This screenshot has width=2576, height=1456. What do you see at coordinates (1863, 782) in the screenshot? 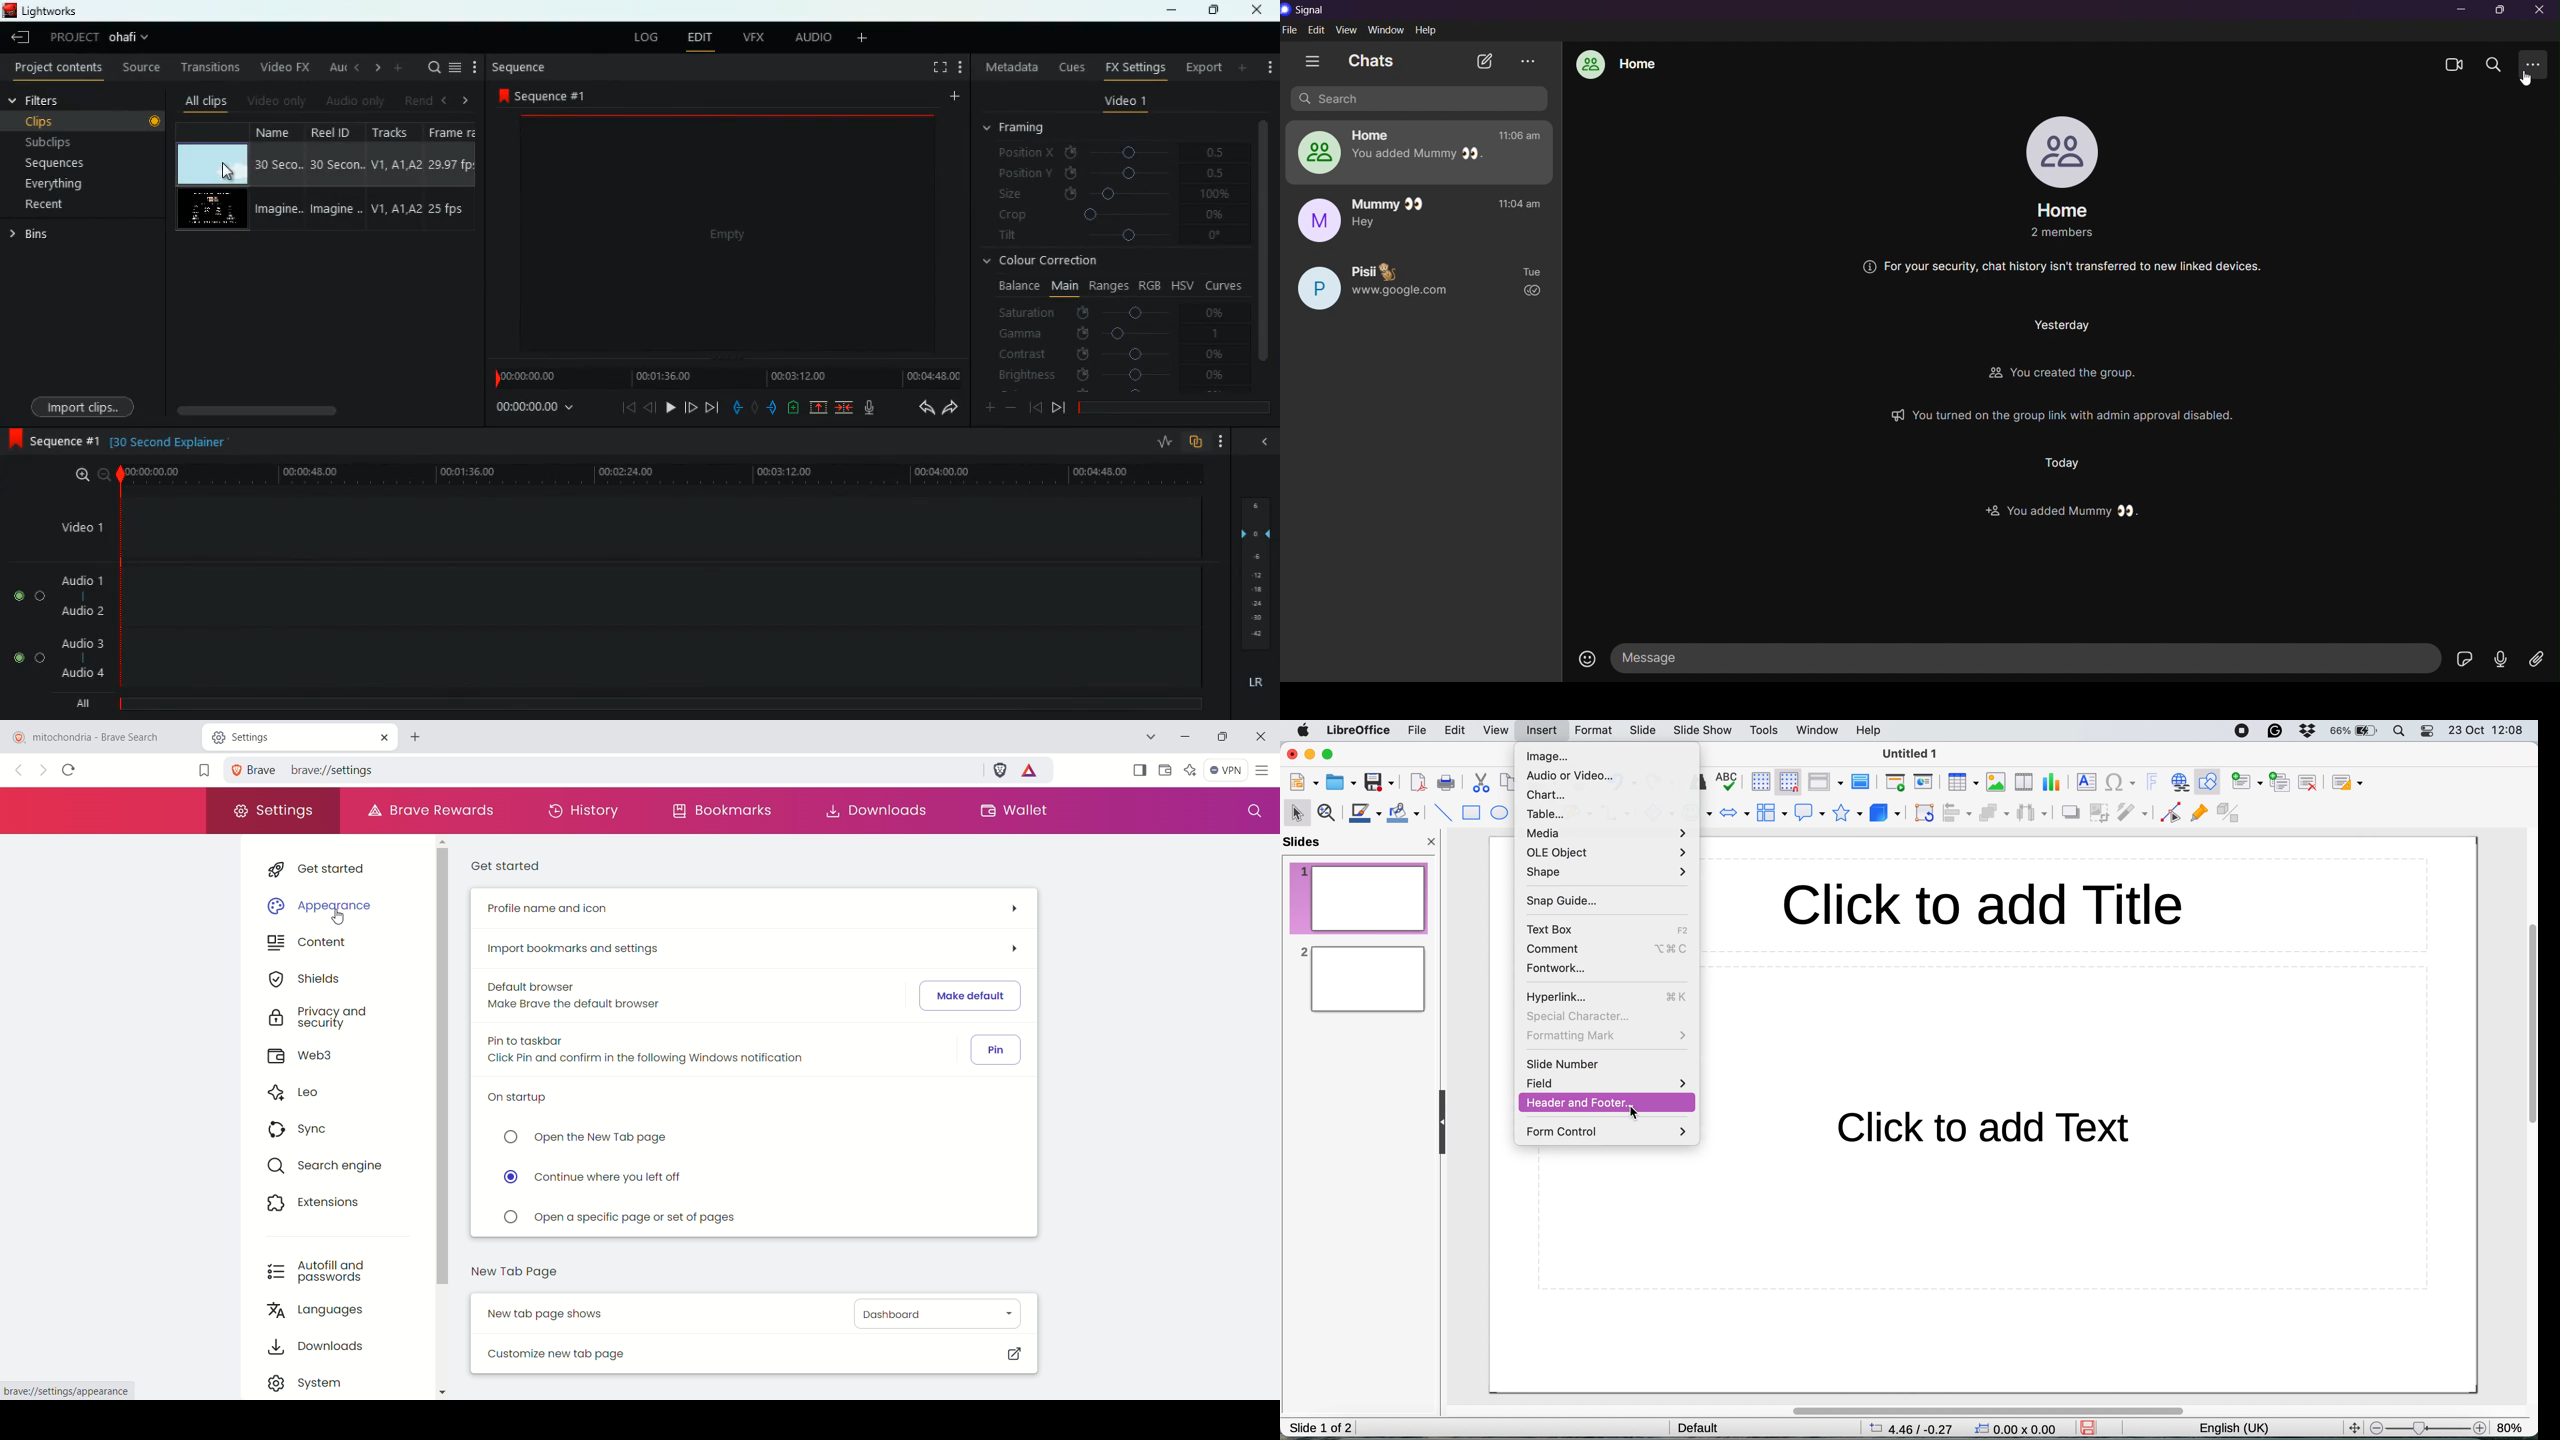
I see `master slide` at bounding box center [1863, 782].